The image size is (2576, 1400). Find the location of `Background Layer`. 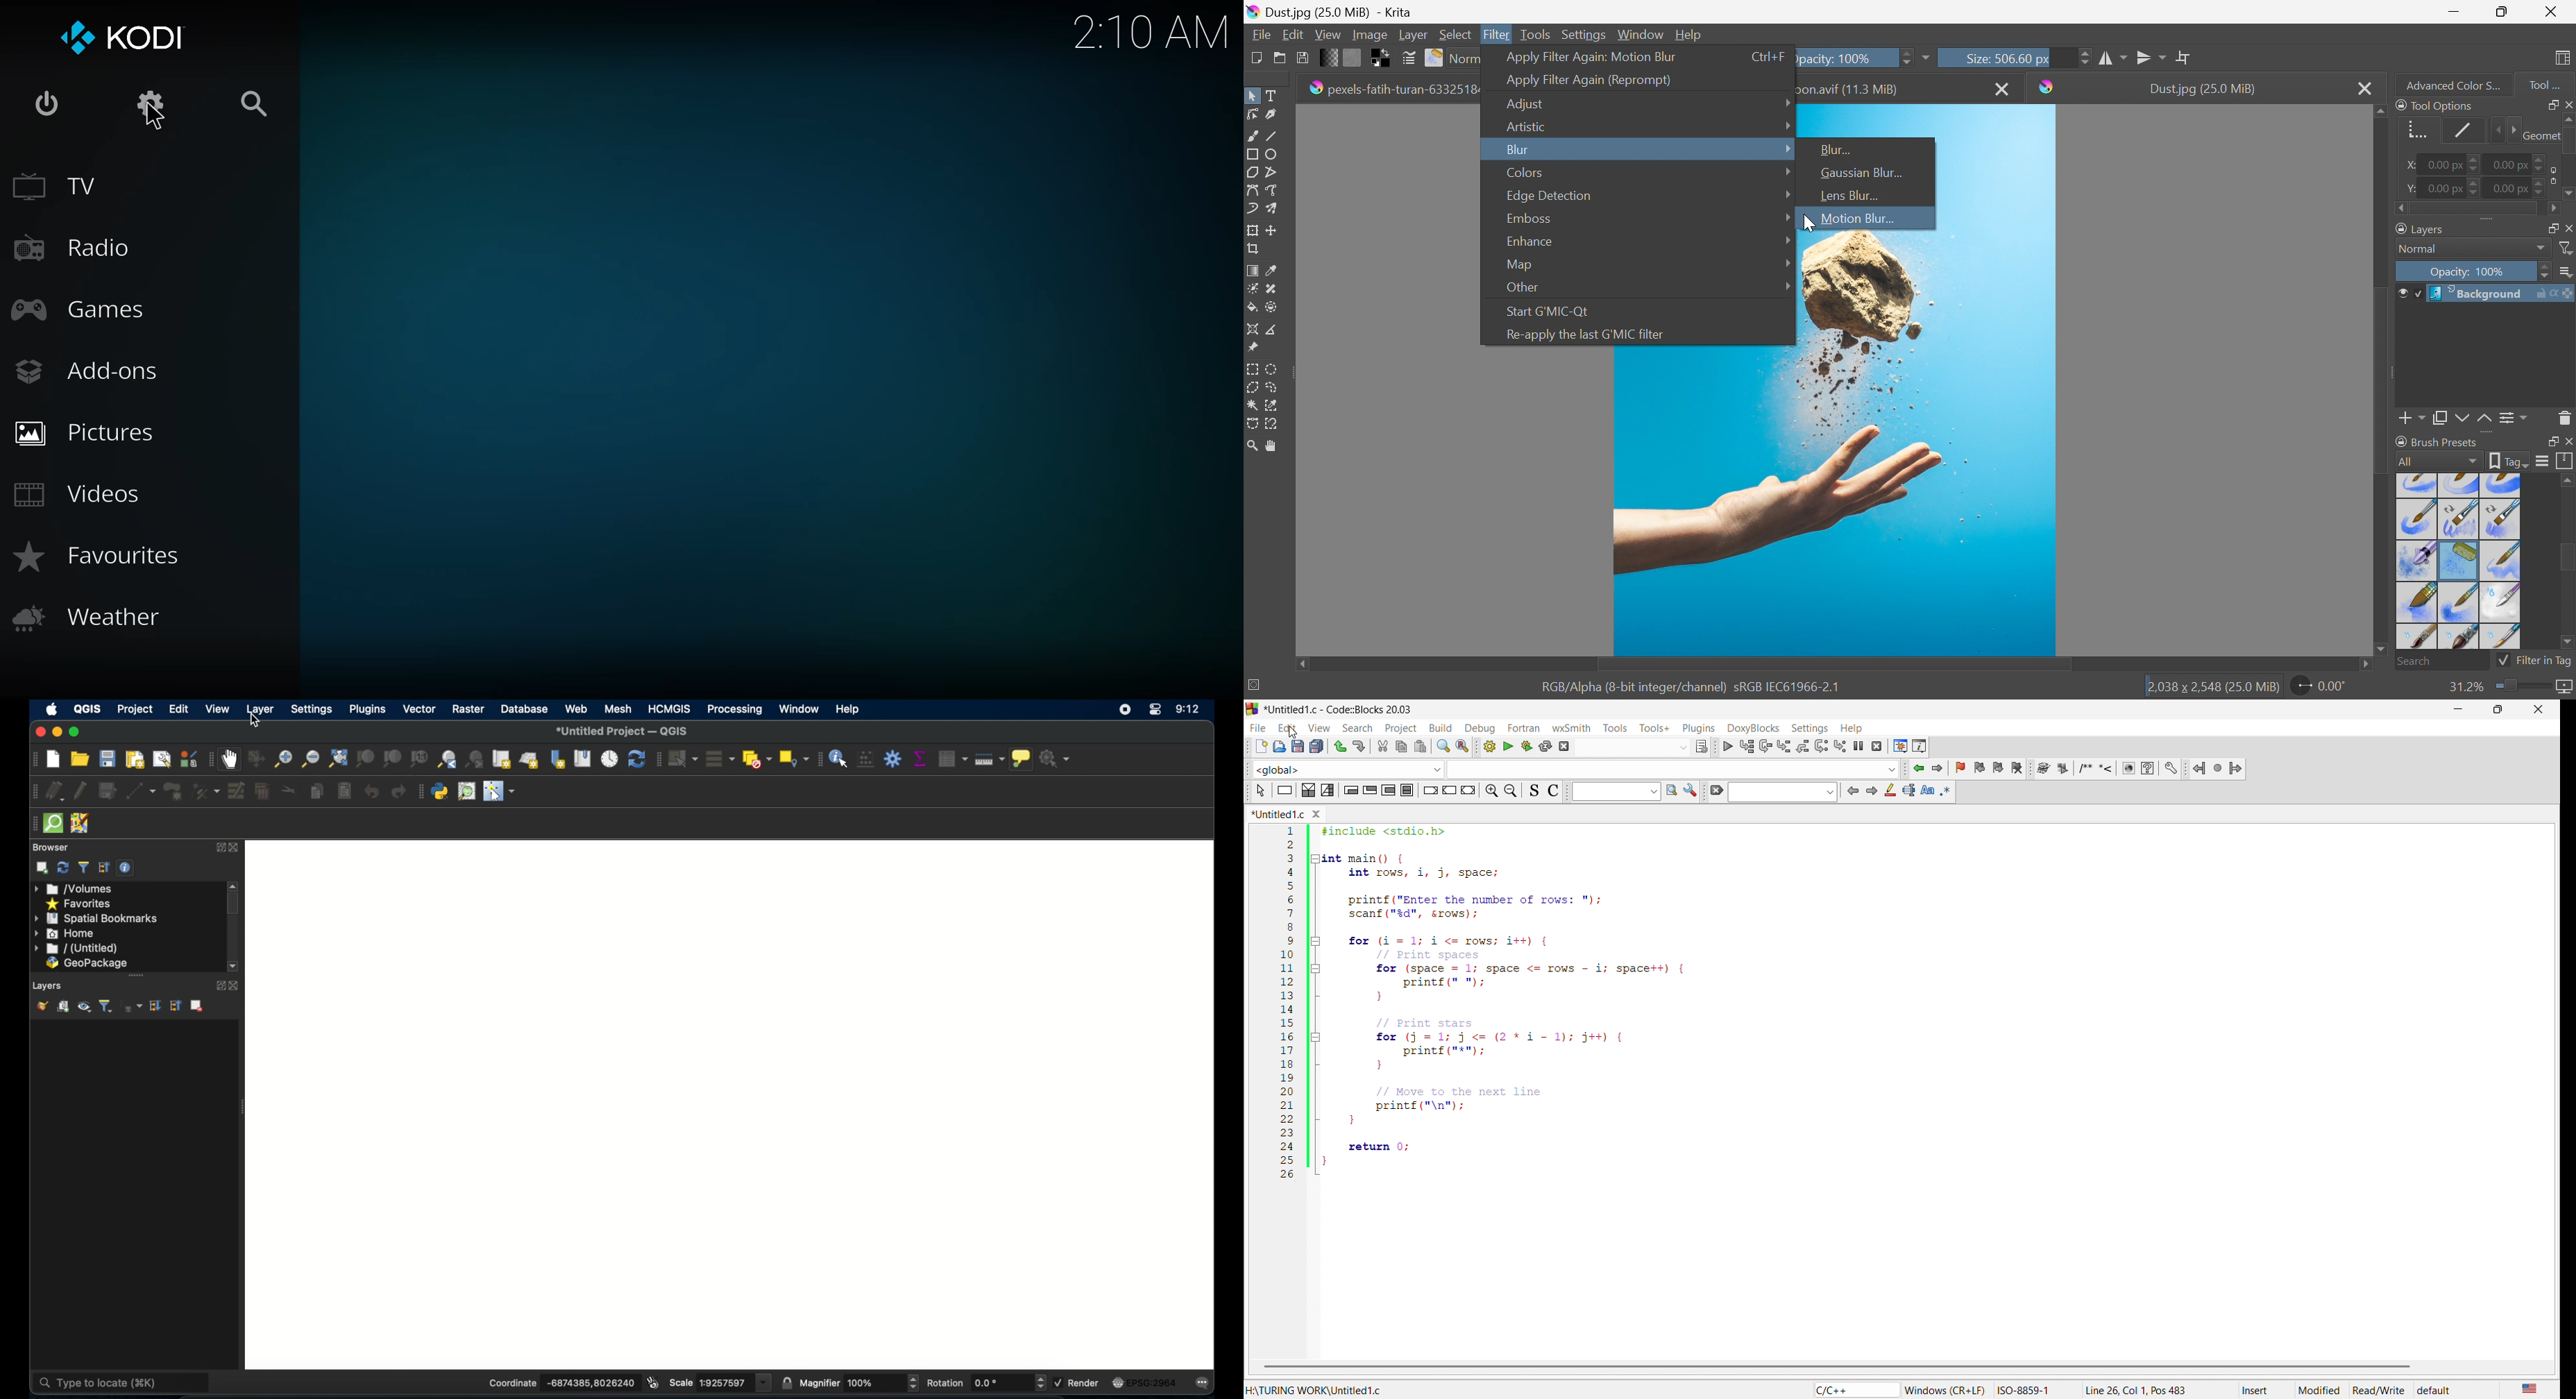

Background Layer is located at coordinates (2500, 294).